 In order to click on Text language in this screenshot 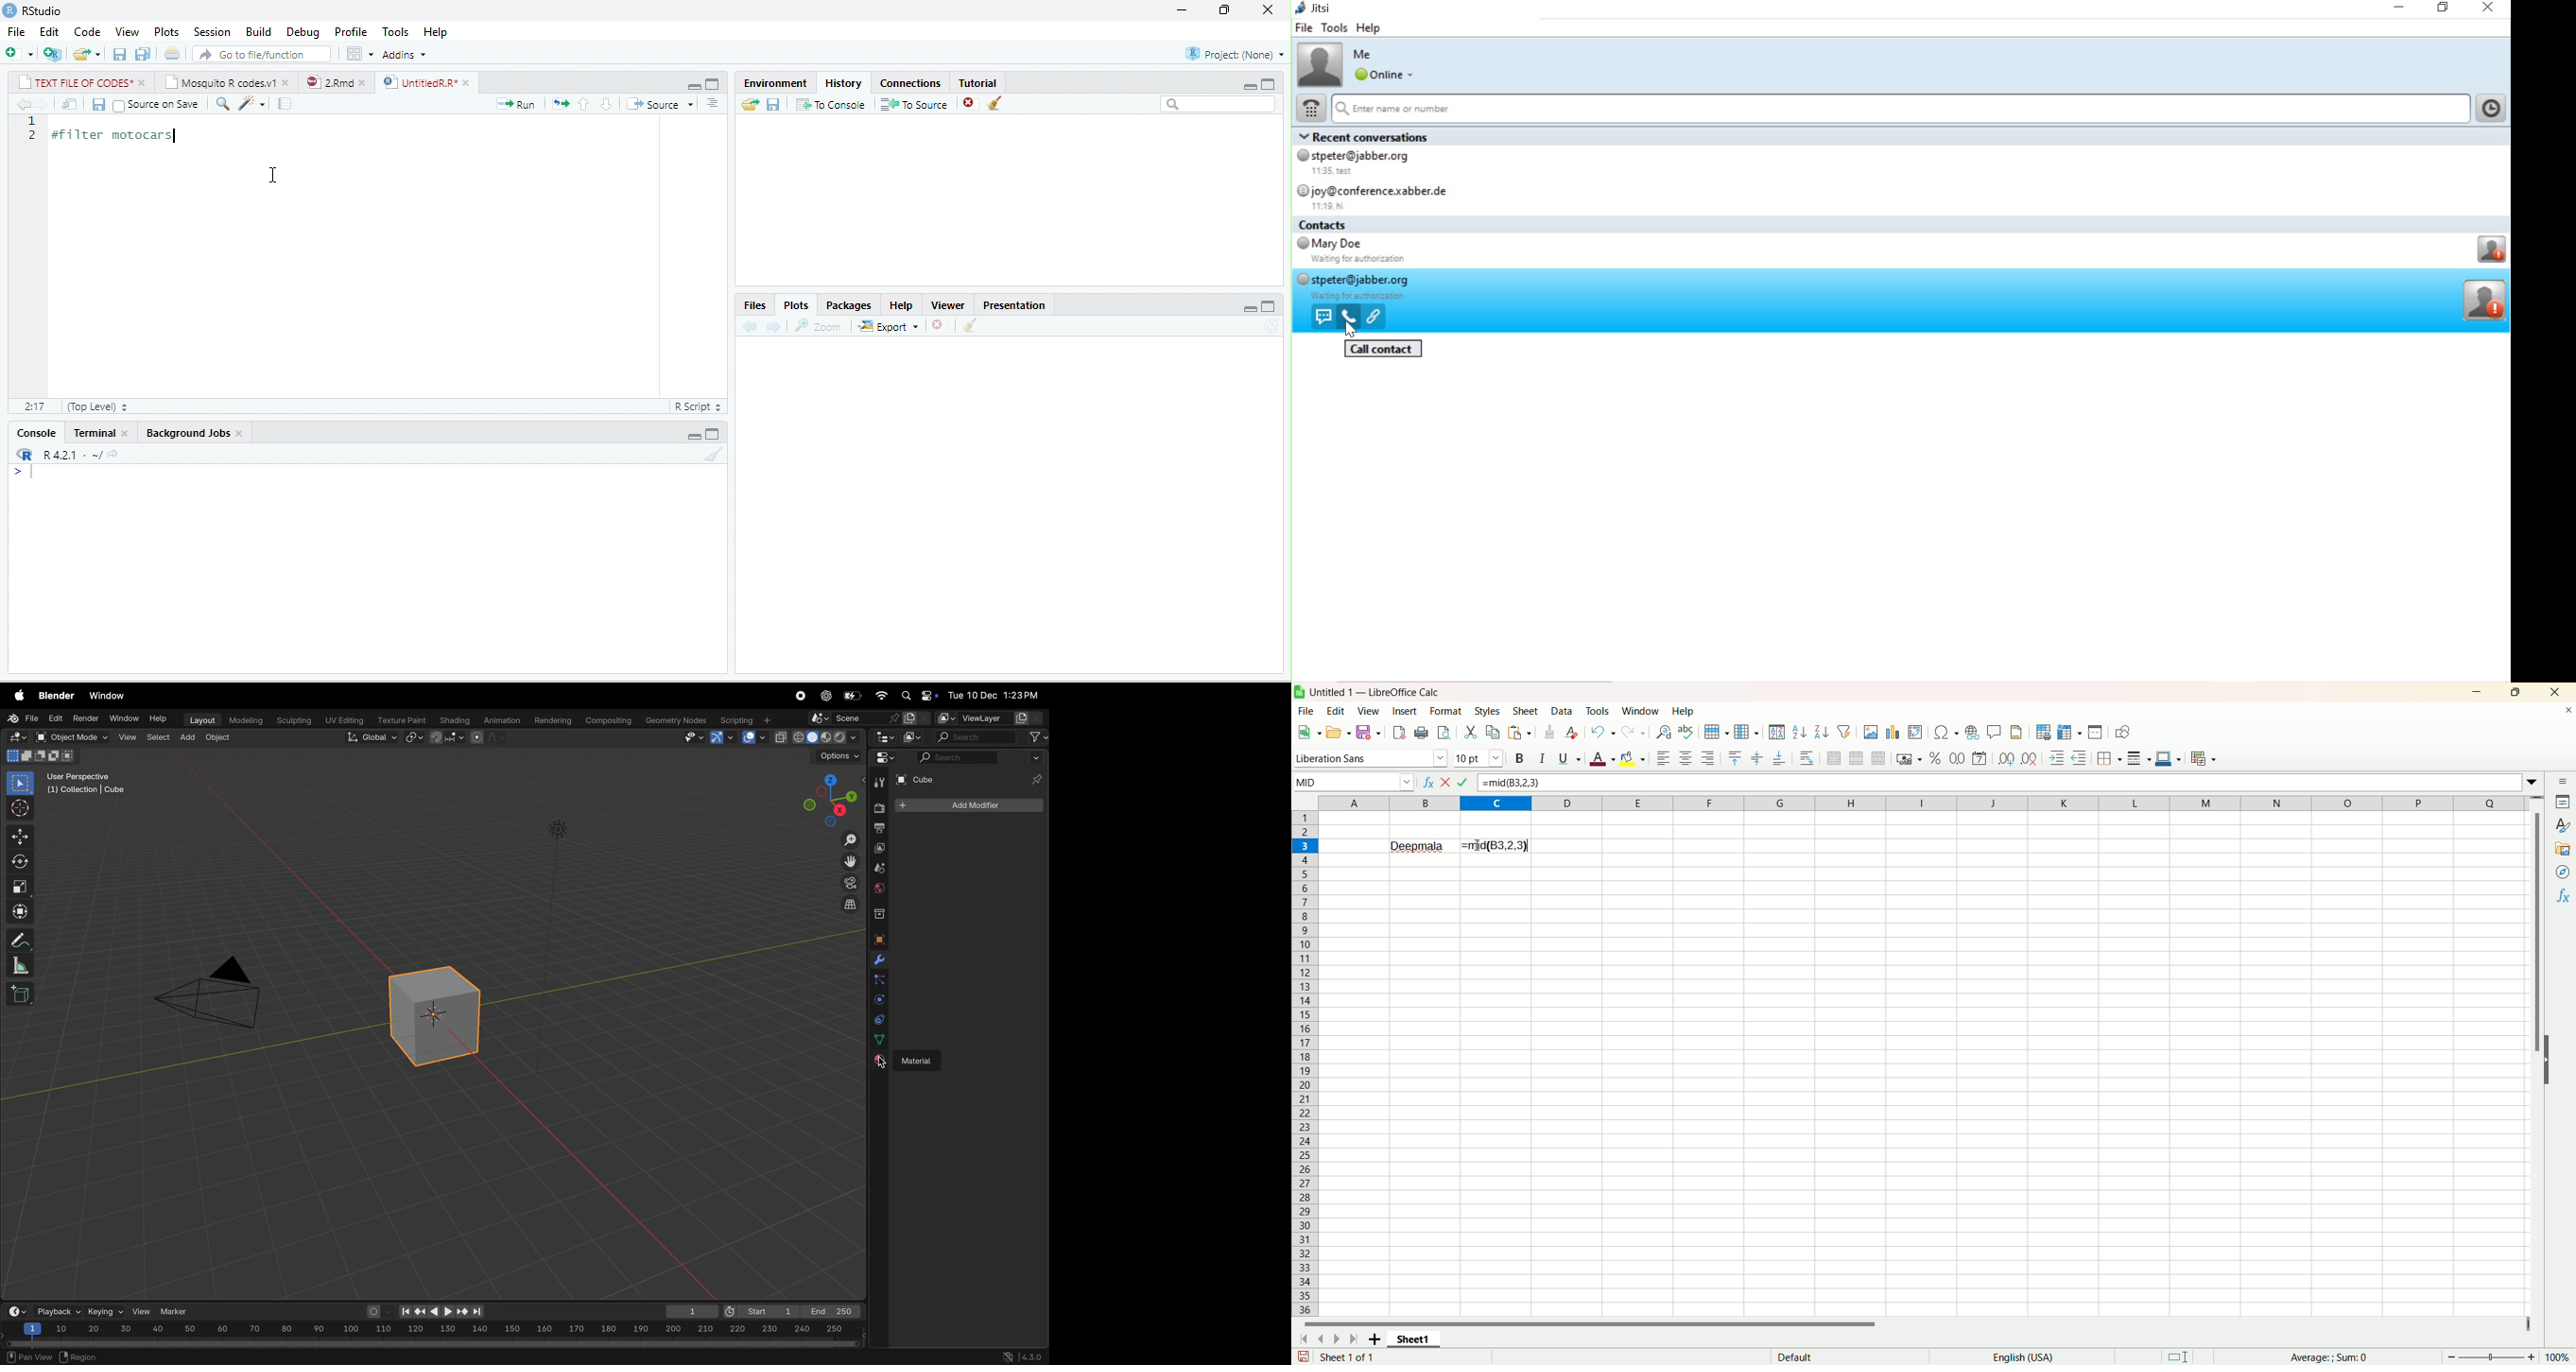, I will do `click(2023, 1357)`.